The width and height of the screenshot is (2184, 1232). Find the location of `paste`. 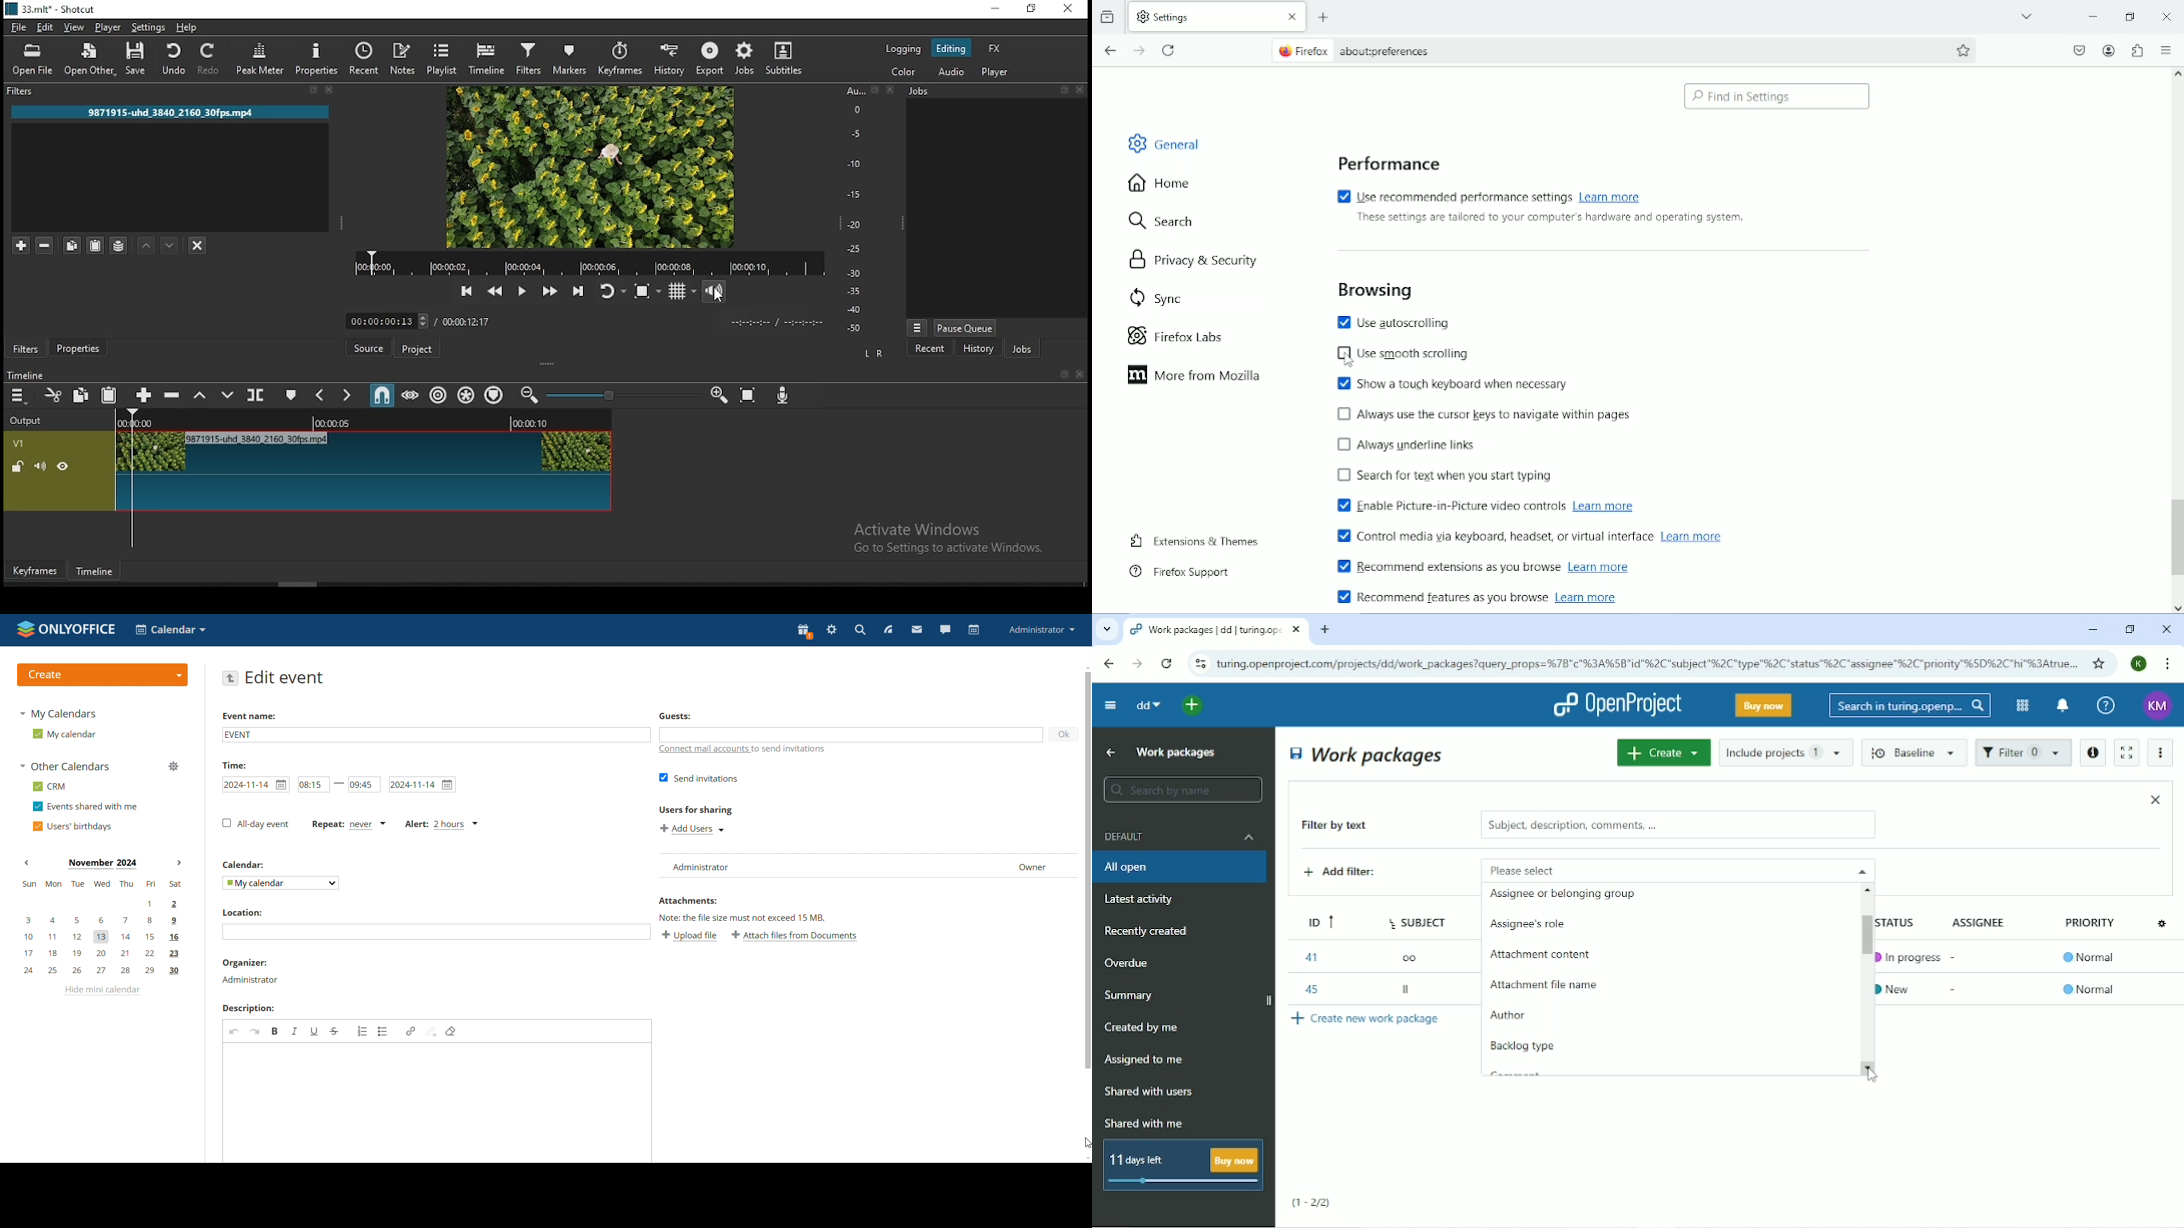

paste is located at coordinates (108, 394).